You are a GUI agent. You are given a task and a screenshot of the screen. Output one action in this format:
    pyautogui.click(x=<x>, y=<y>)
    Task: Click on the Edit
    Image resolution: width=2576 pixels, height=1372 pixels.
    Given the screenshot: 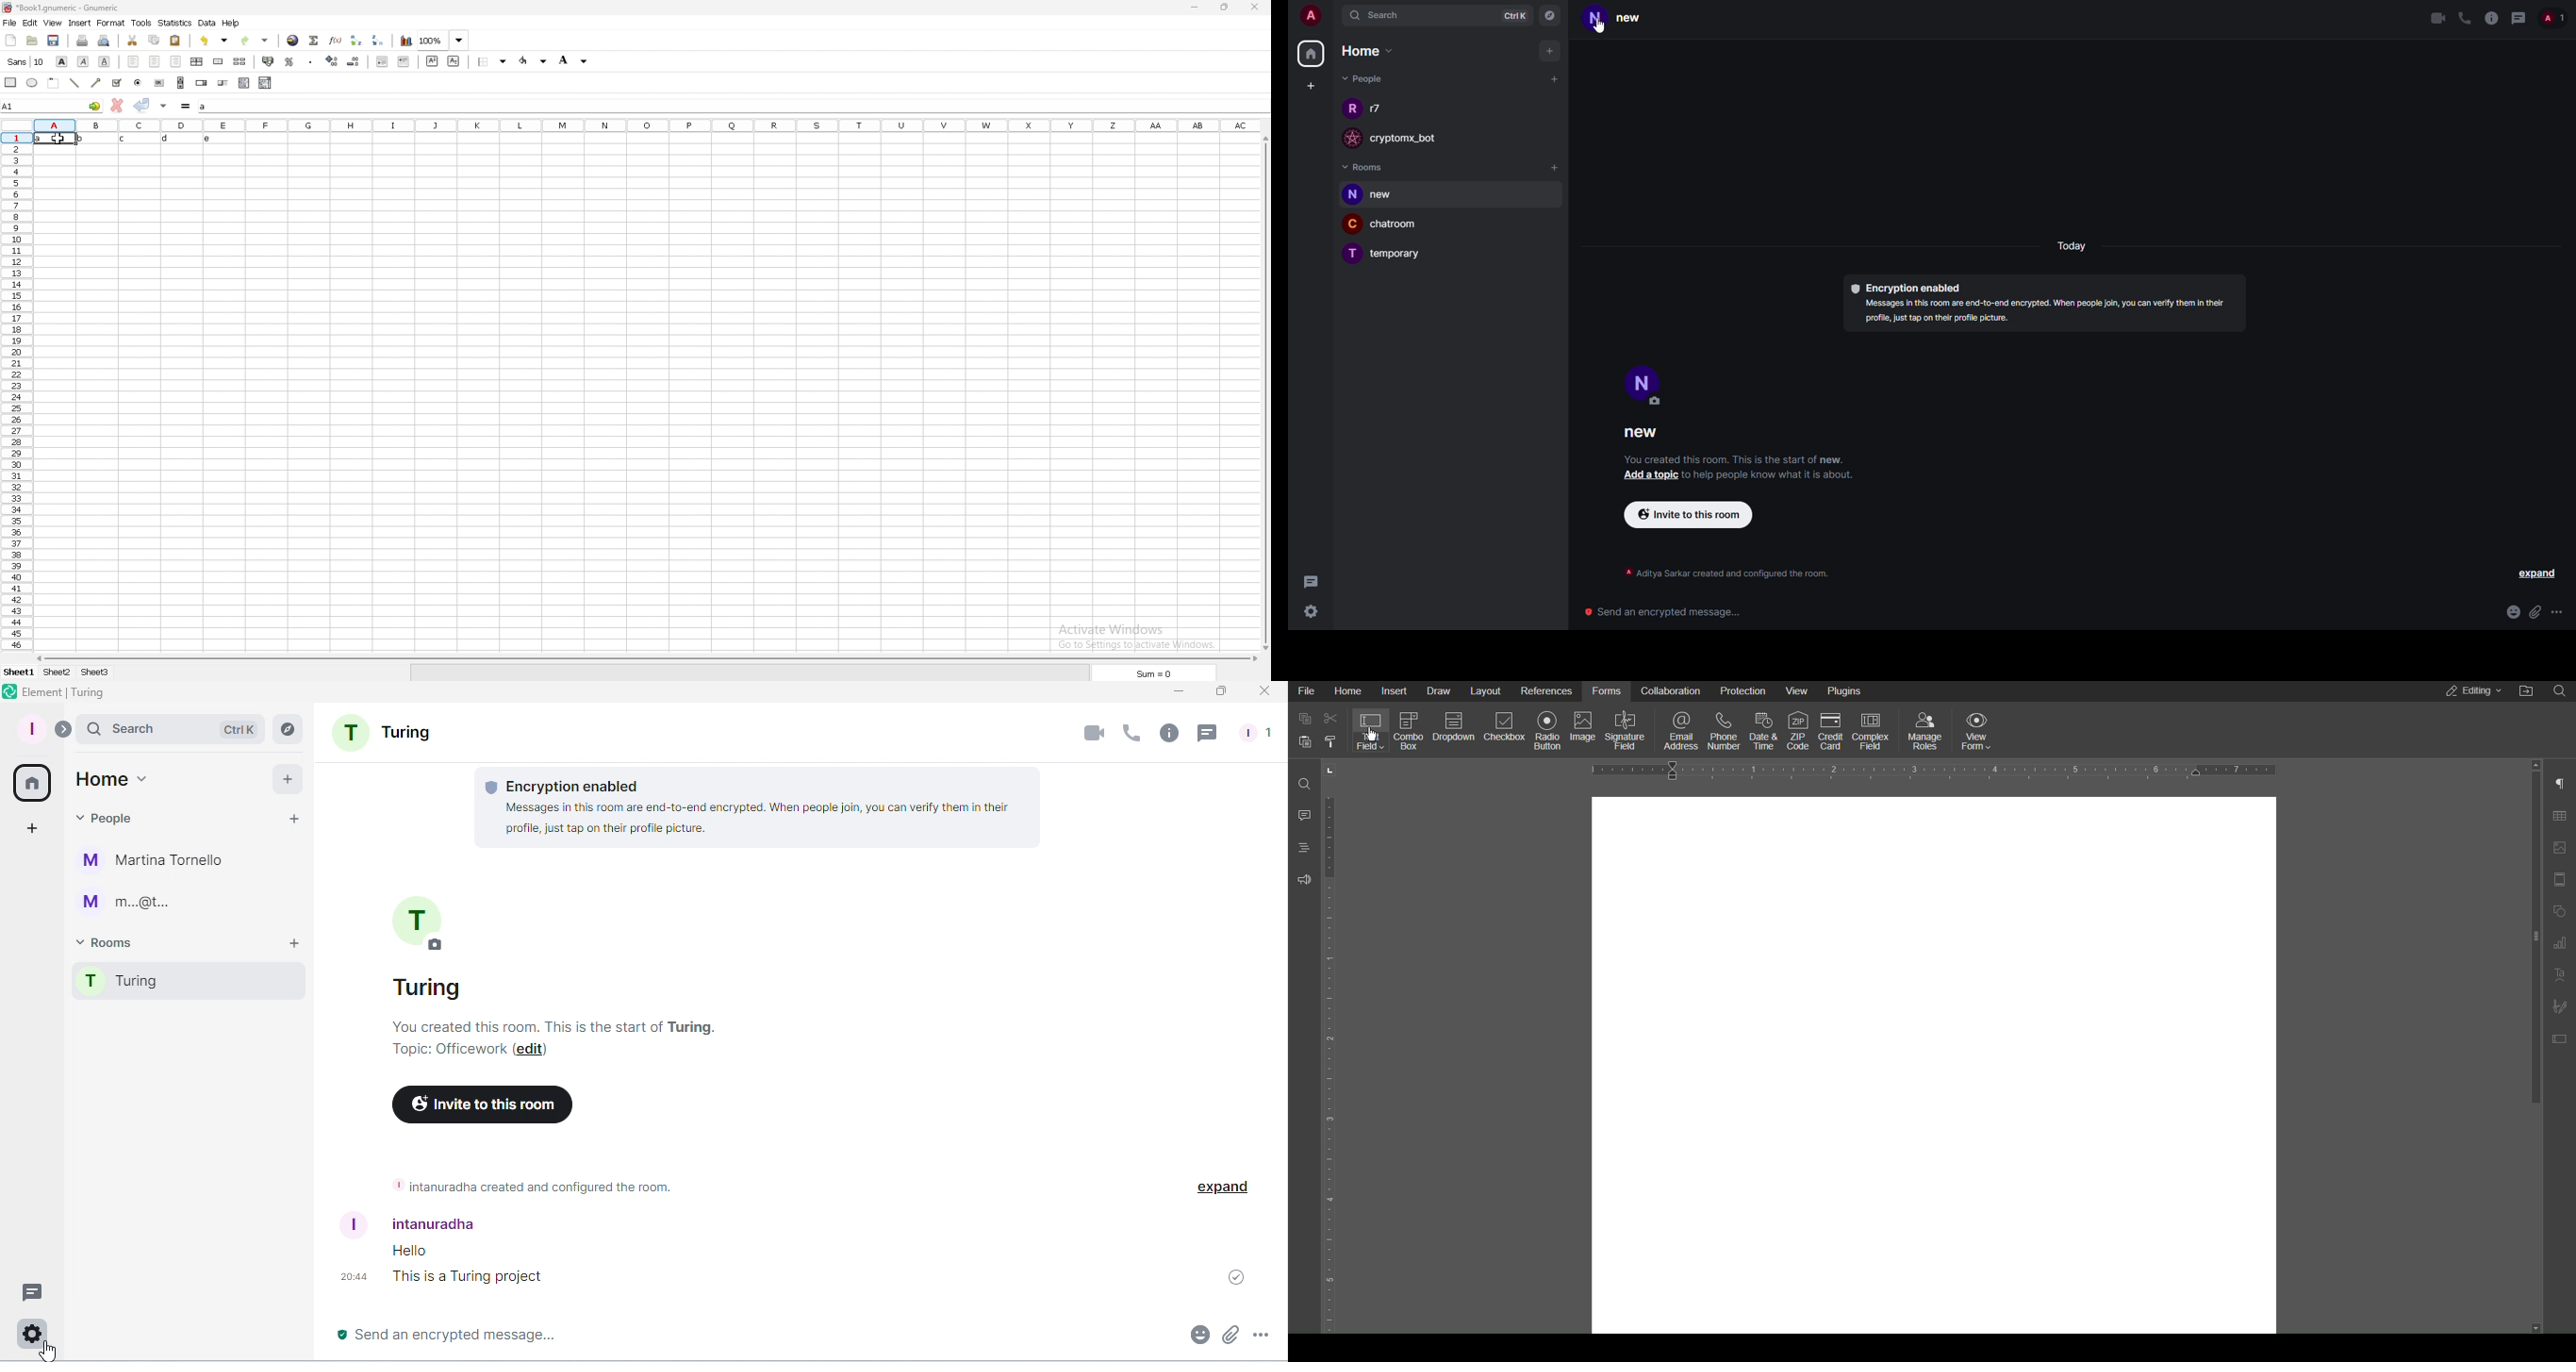 What is the action you would take?
    pyautogui.click(x=530, y=1051)
    